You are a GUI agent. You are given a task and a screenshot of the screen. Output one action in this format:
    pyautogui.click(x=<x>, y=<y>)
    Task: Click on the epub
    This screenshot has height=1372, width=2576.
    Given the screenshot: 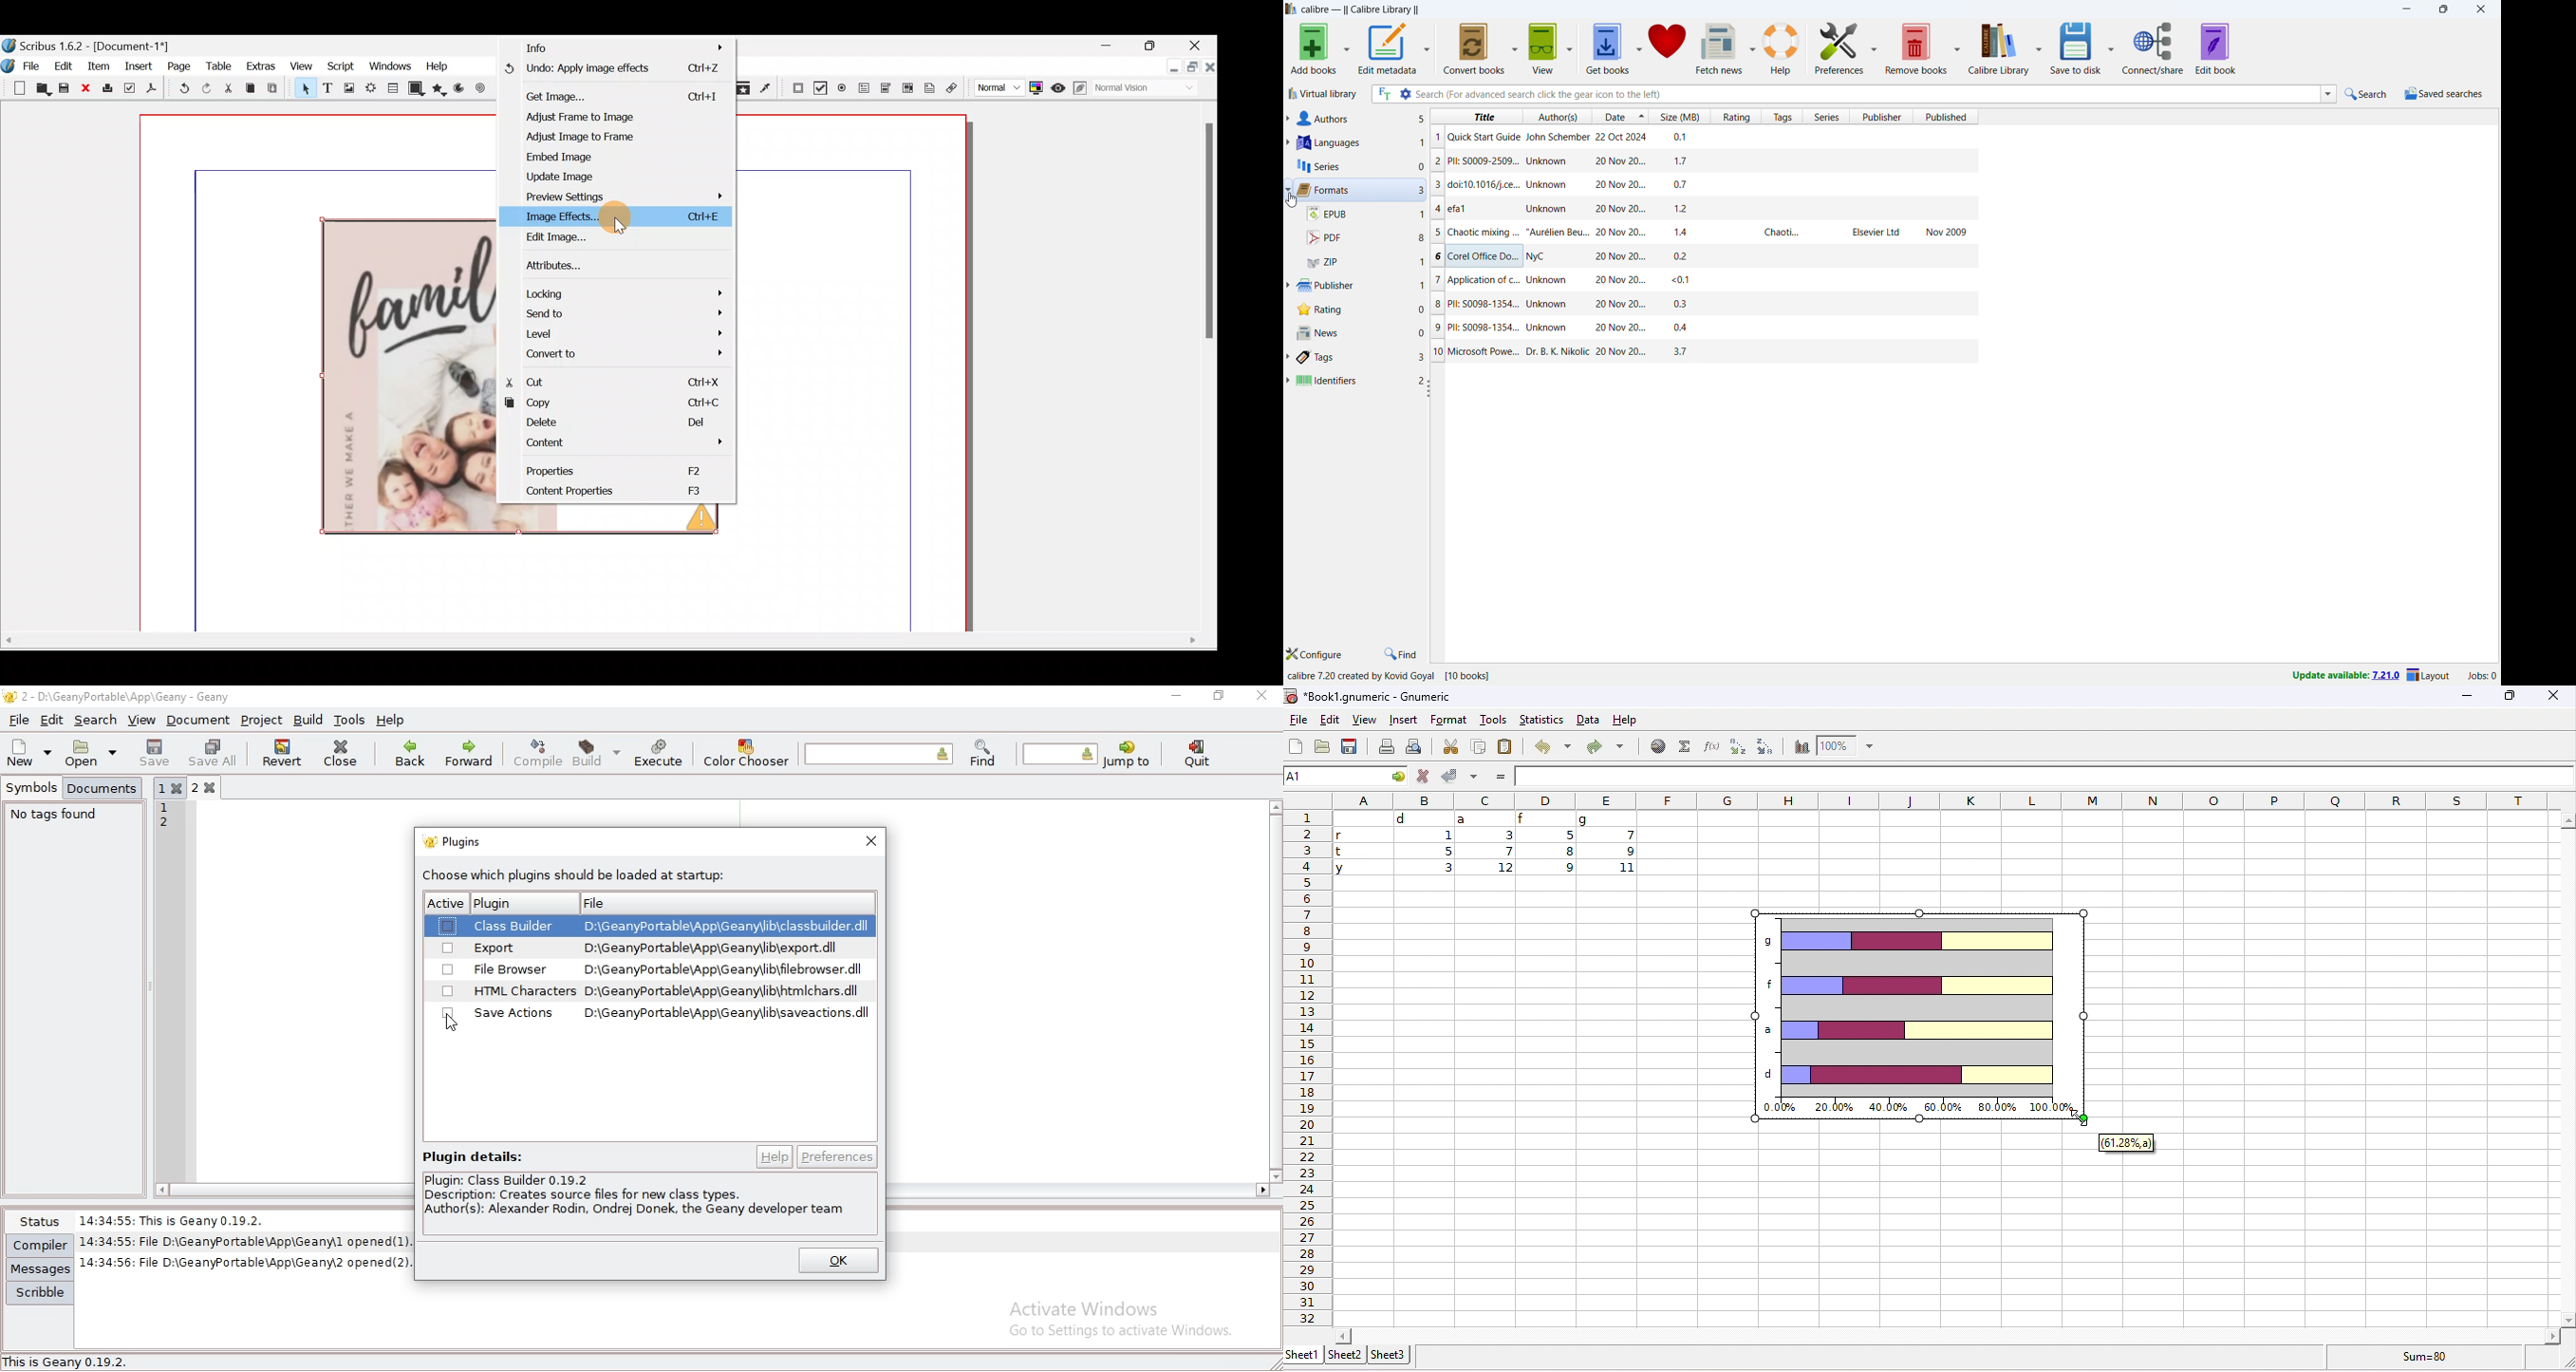 What is the action you would take?
    pyautogui.click(x=1365, y=214)
    